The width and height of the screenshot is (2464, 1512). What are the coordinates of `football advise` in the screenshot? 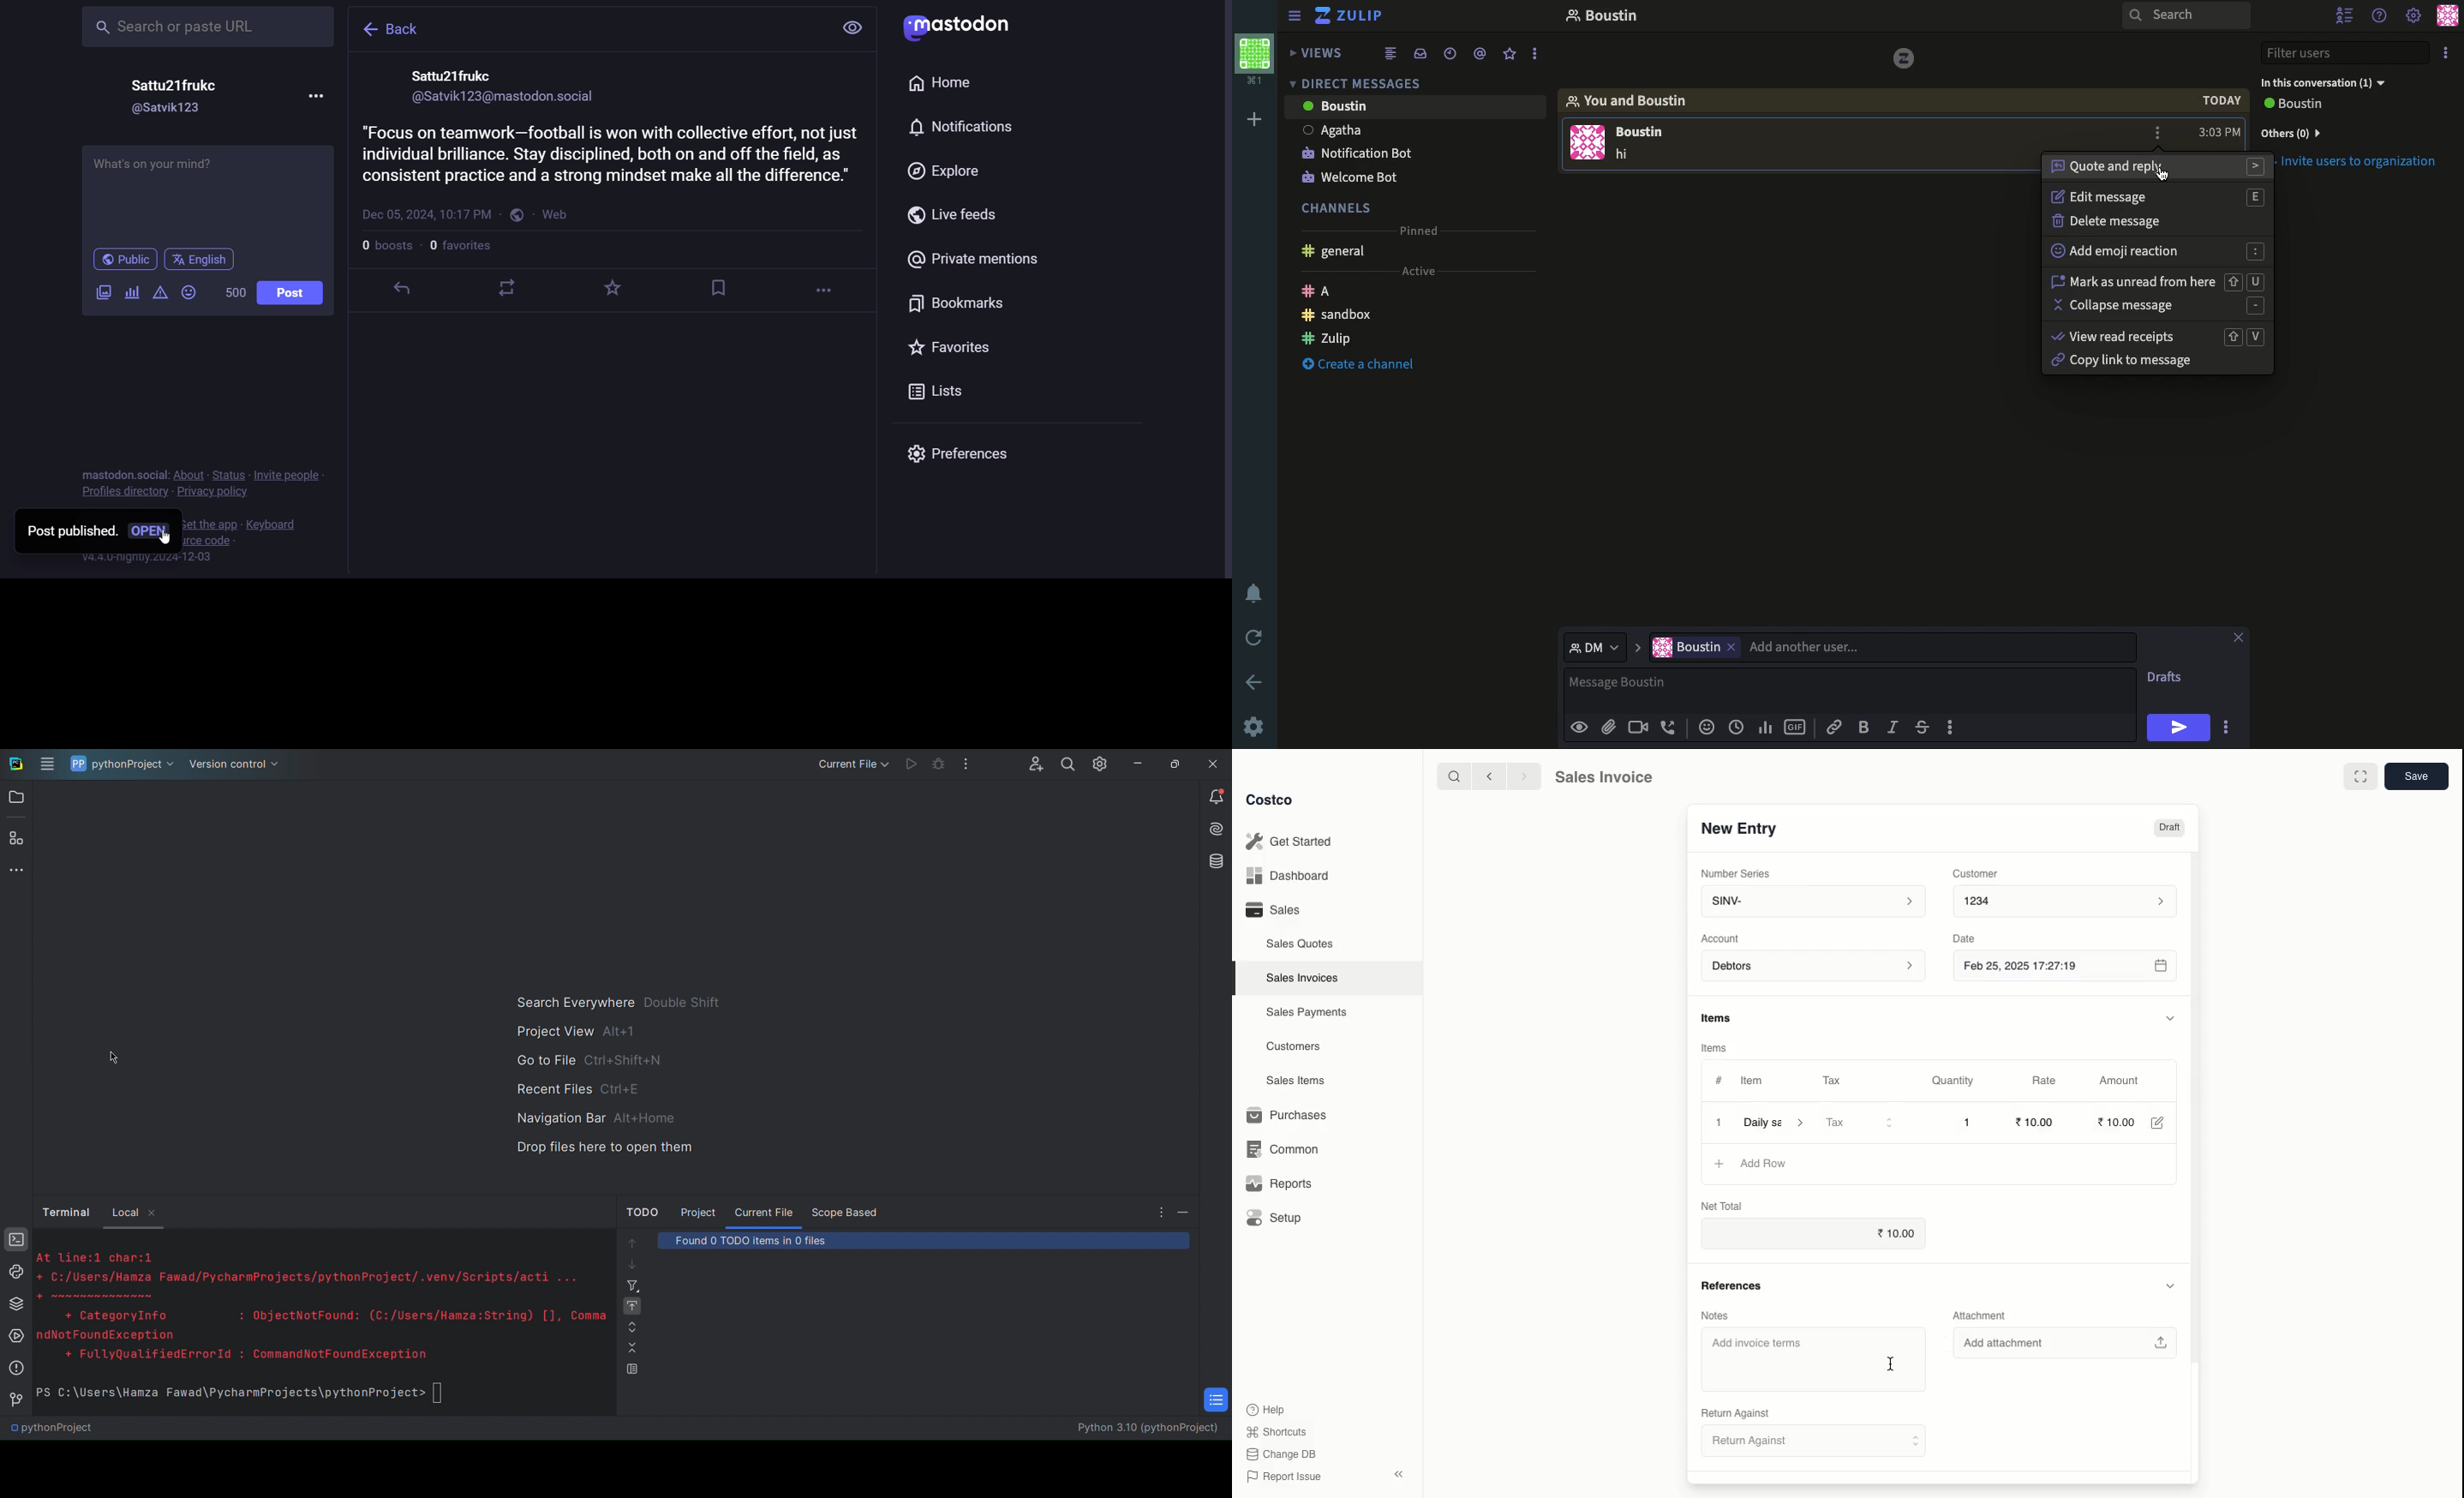 It's located at (214, 193).